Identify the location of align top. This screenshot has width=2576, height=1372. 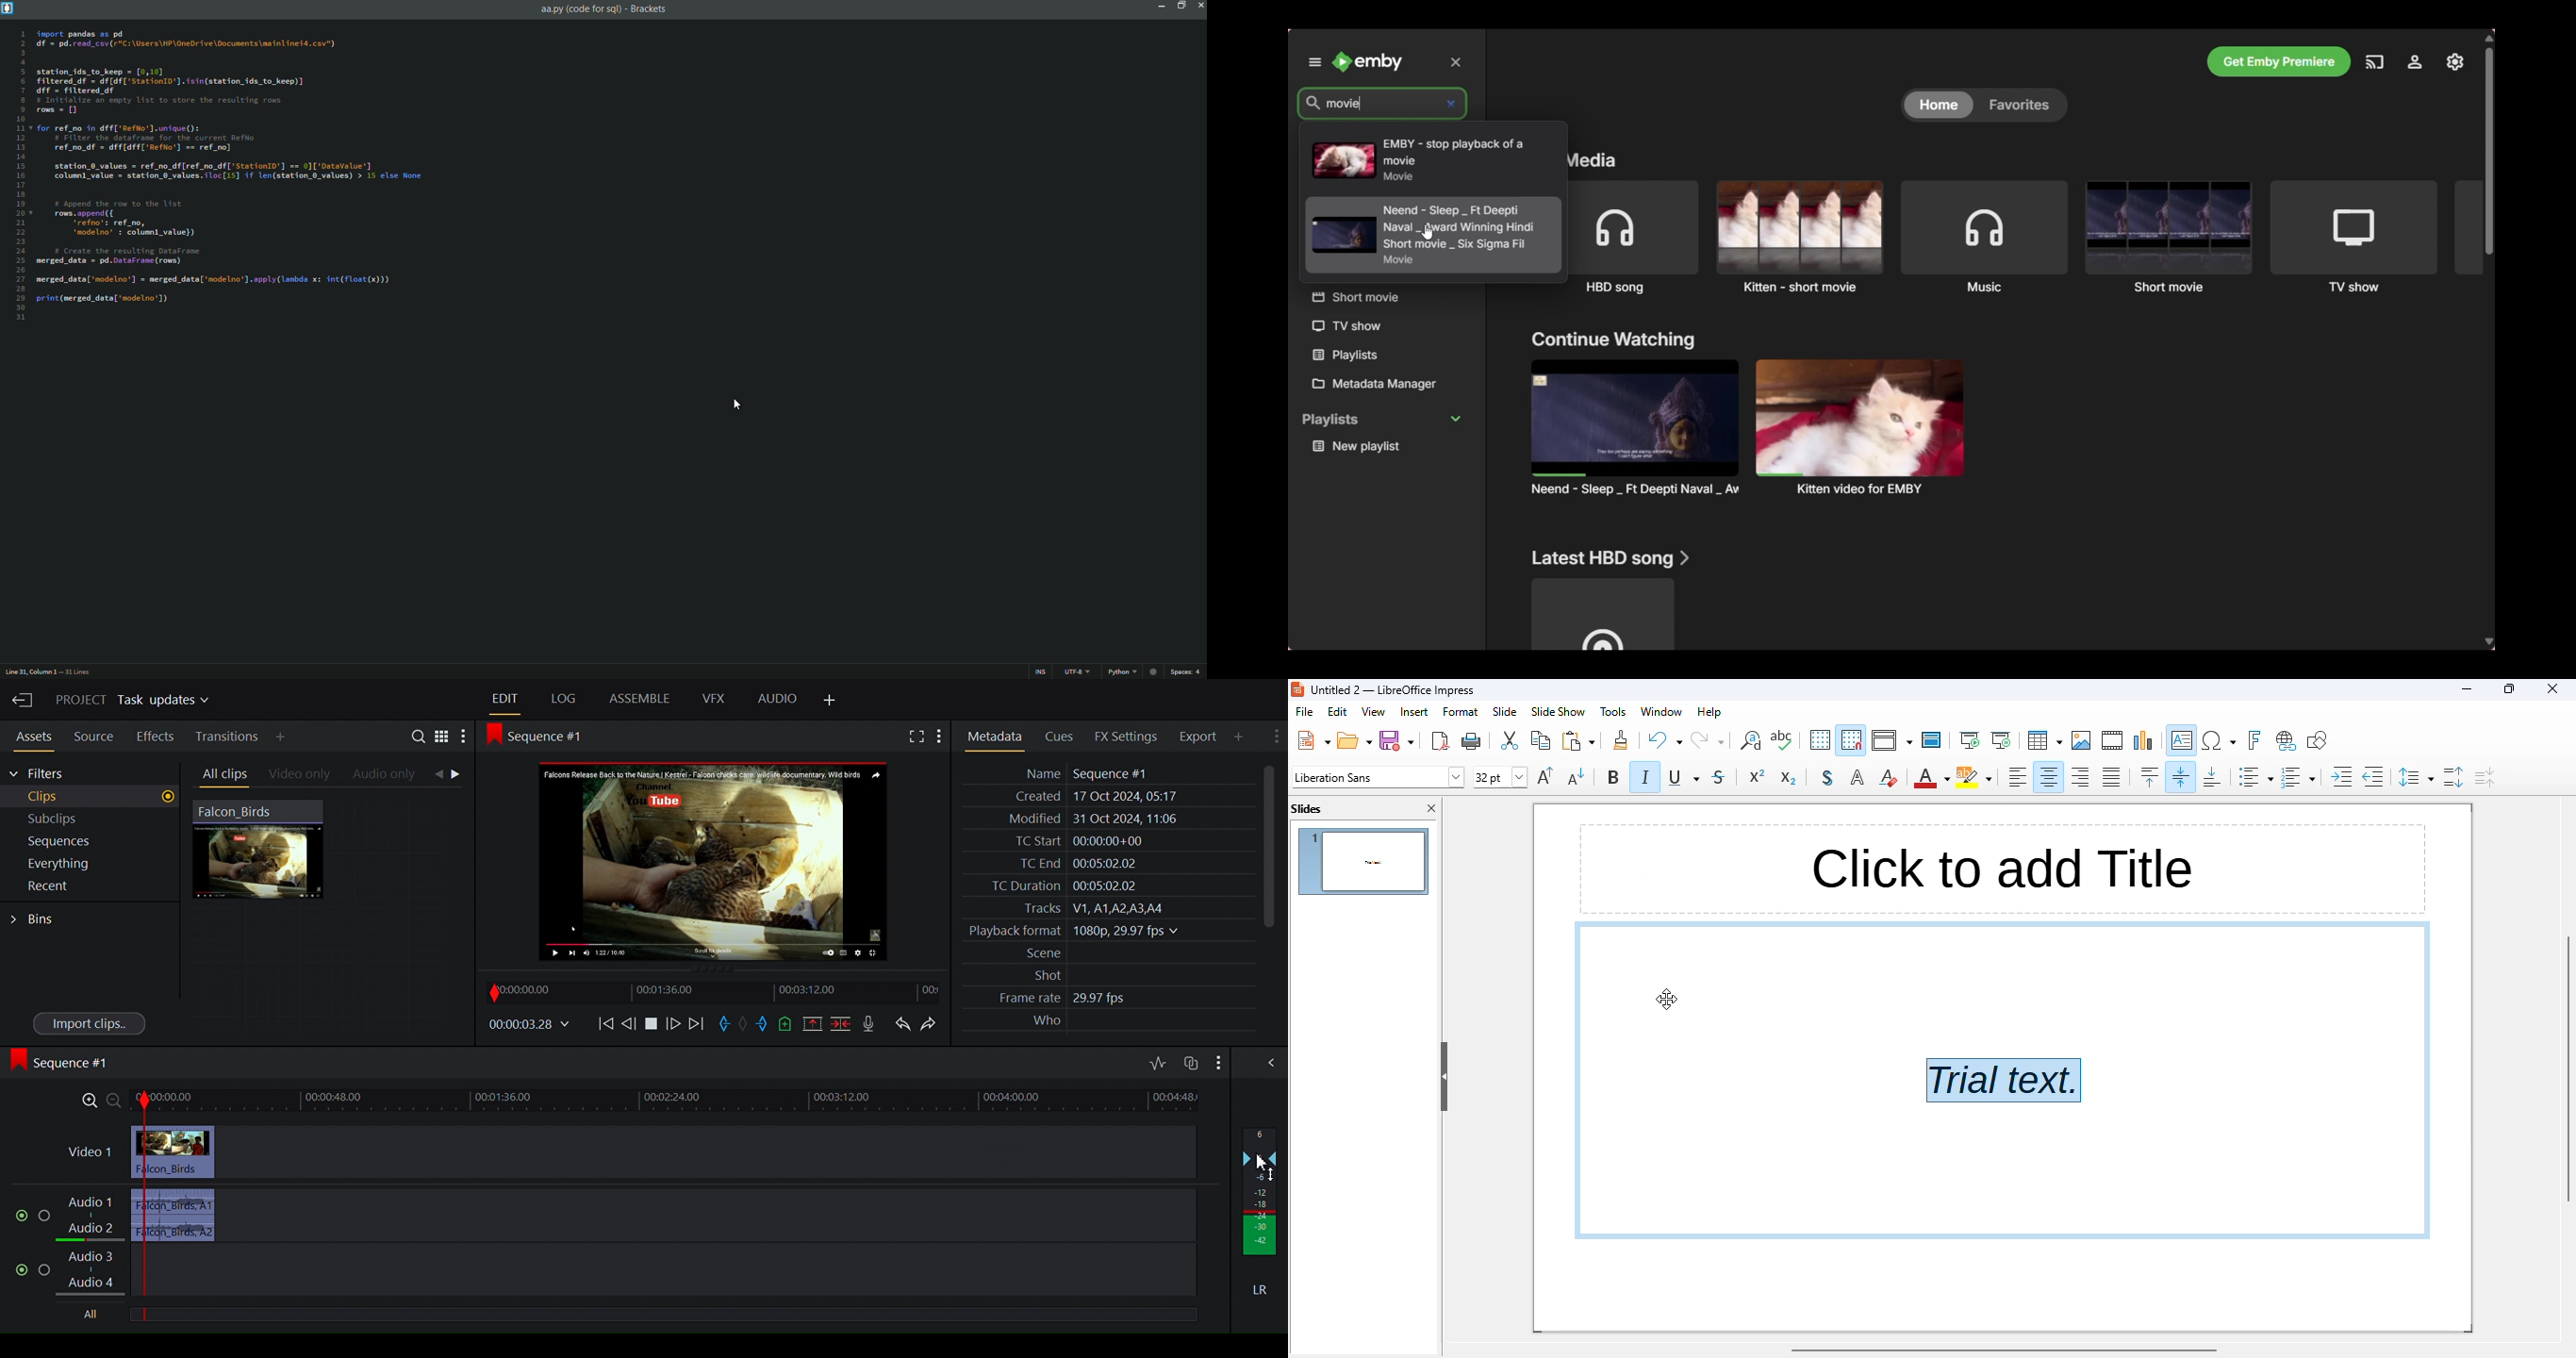
(2150, 776).